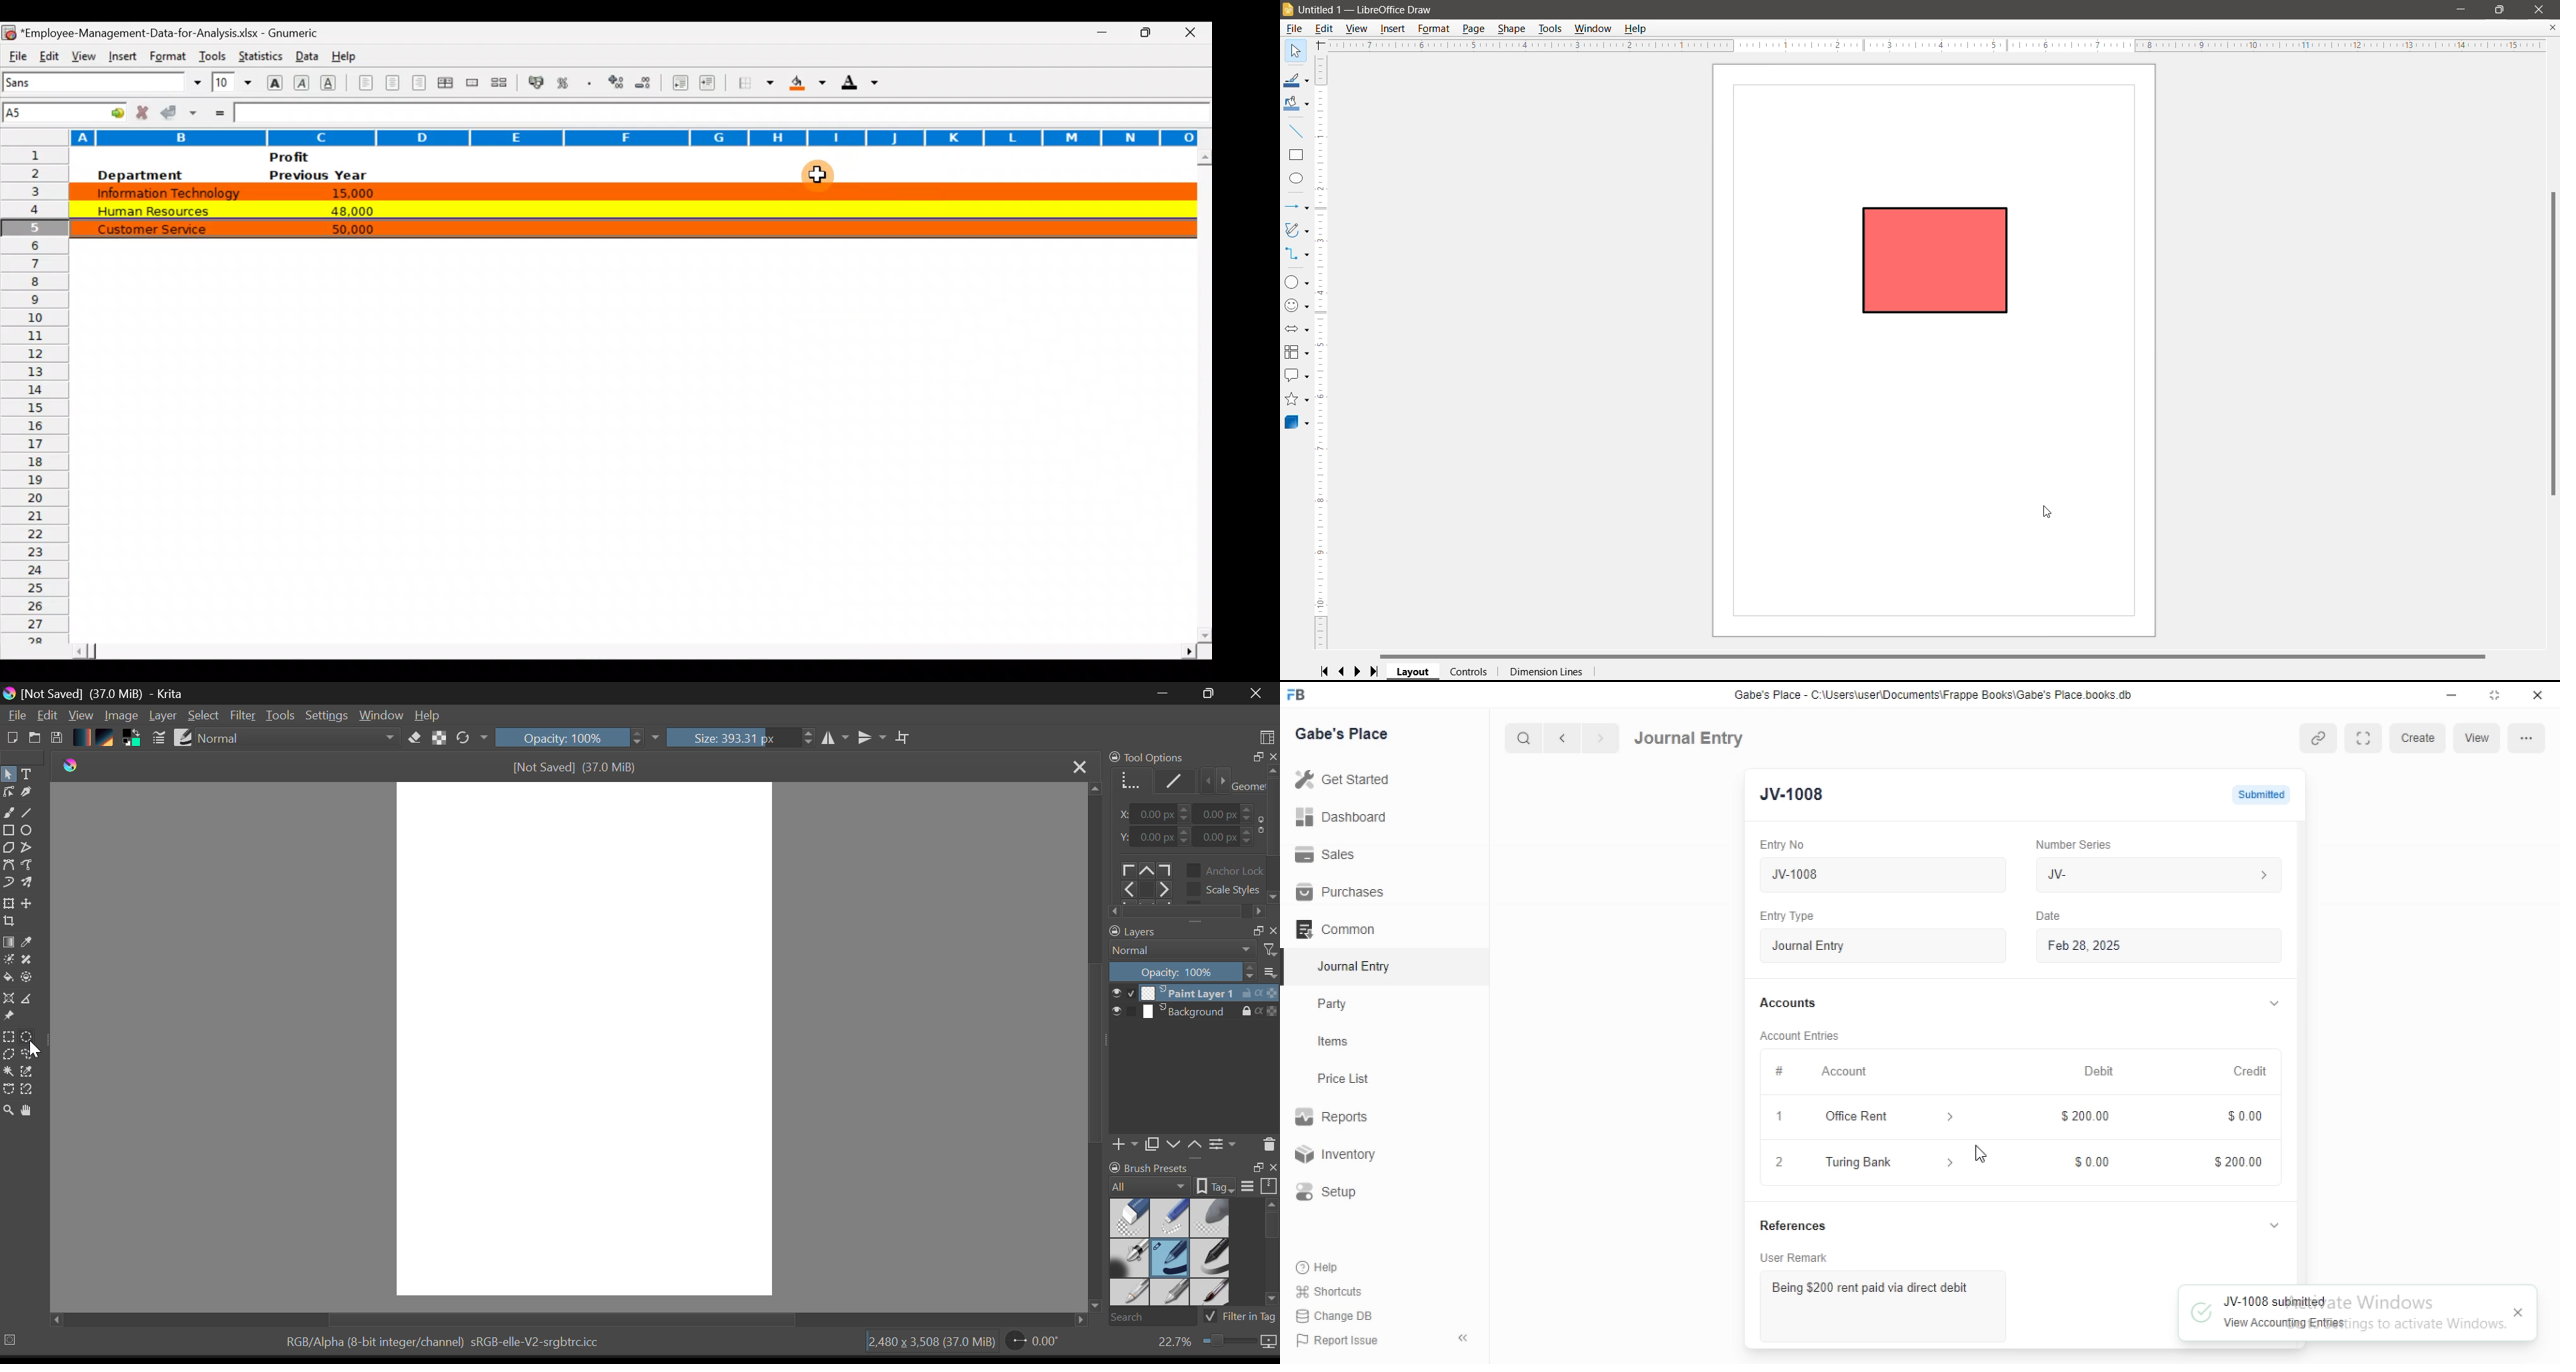  I want to click on Layers Docker, so click(1188, 1040).